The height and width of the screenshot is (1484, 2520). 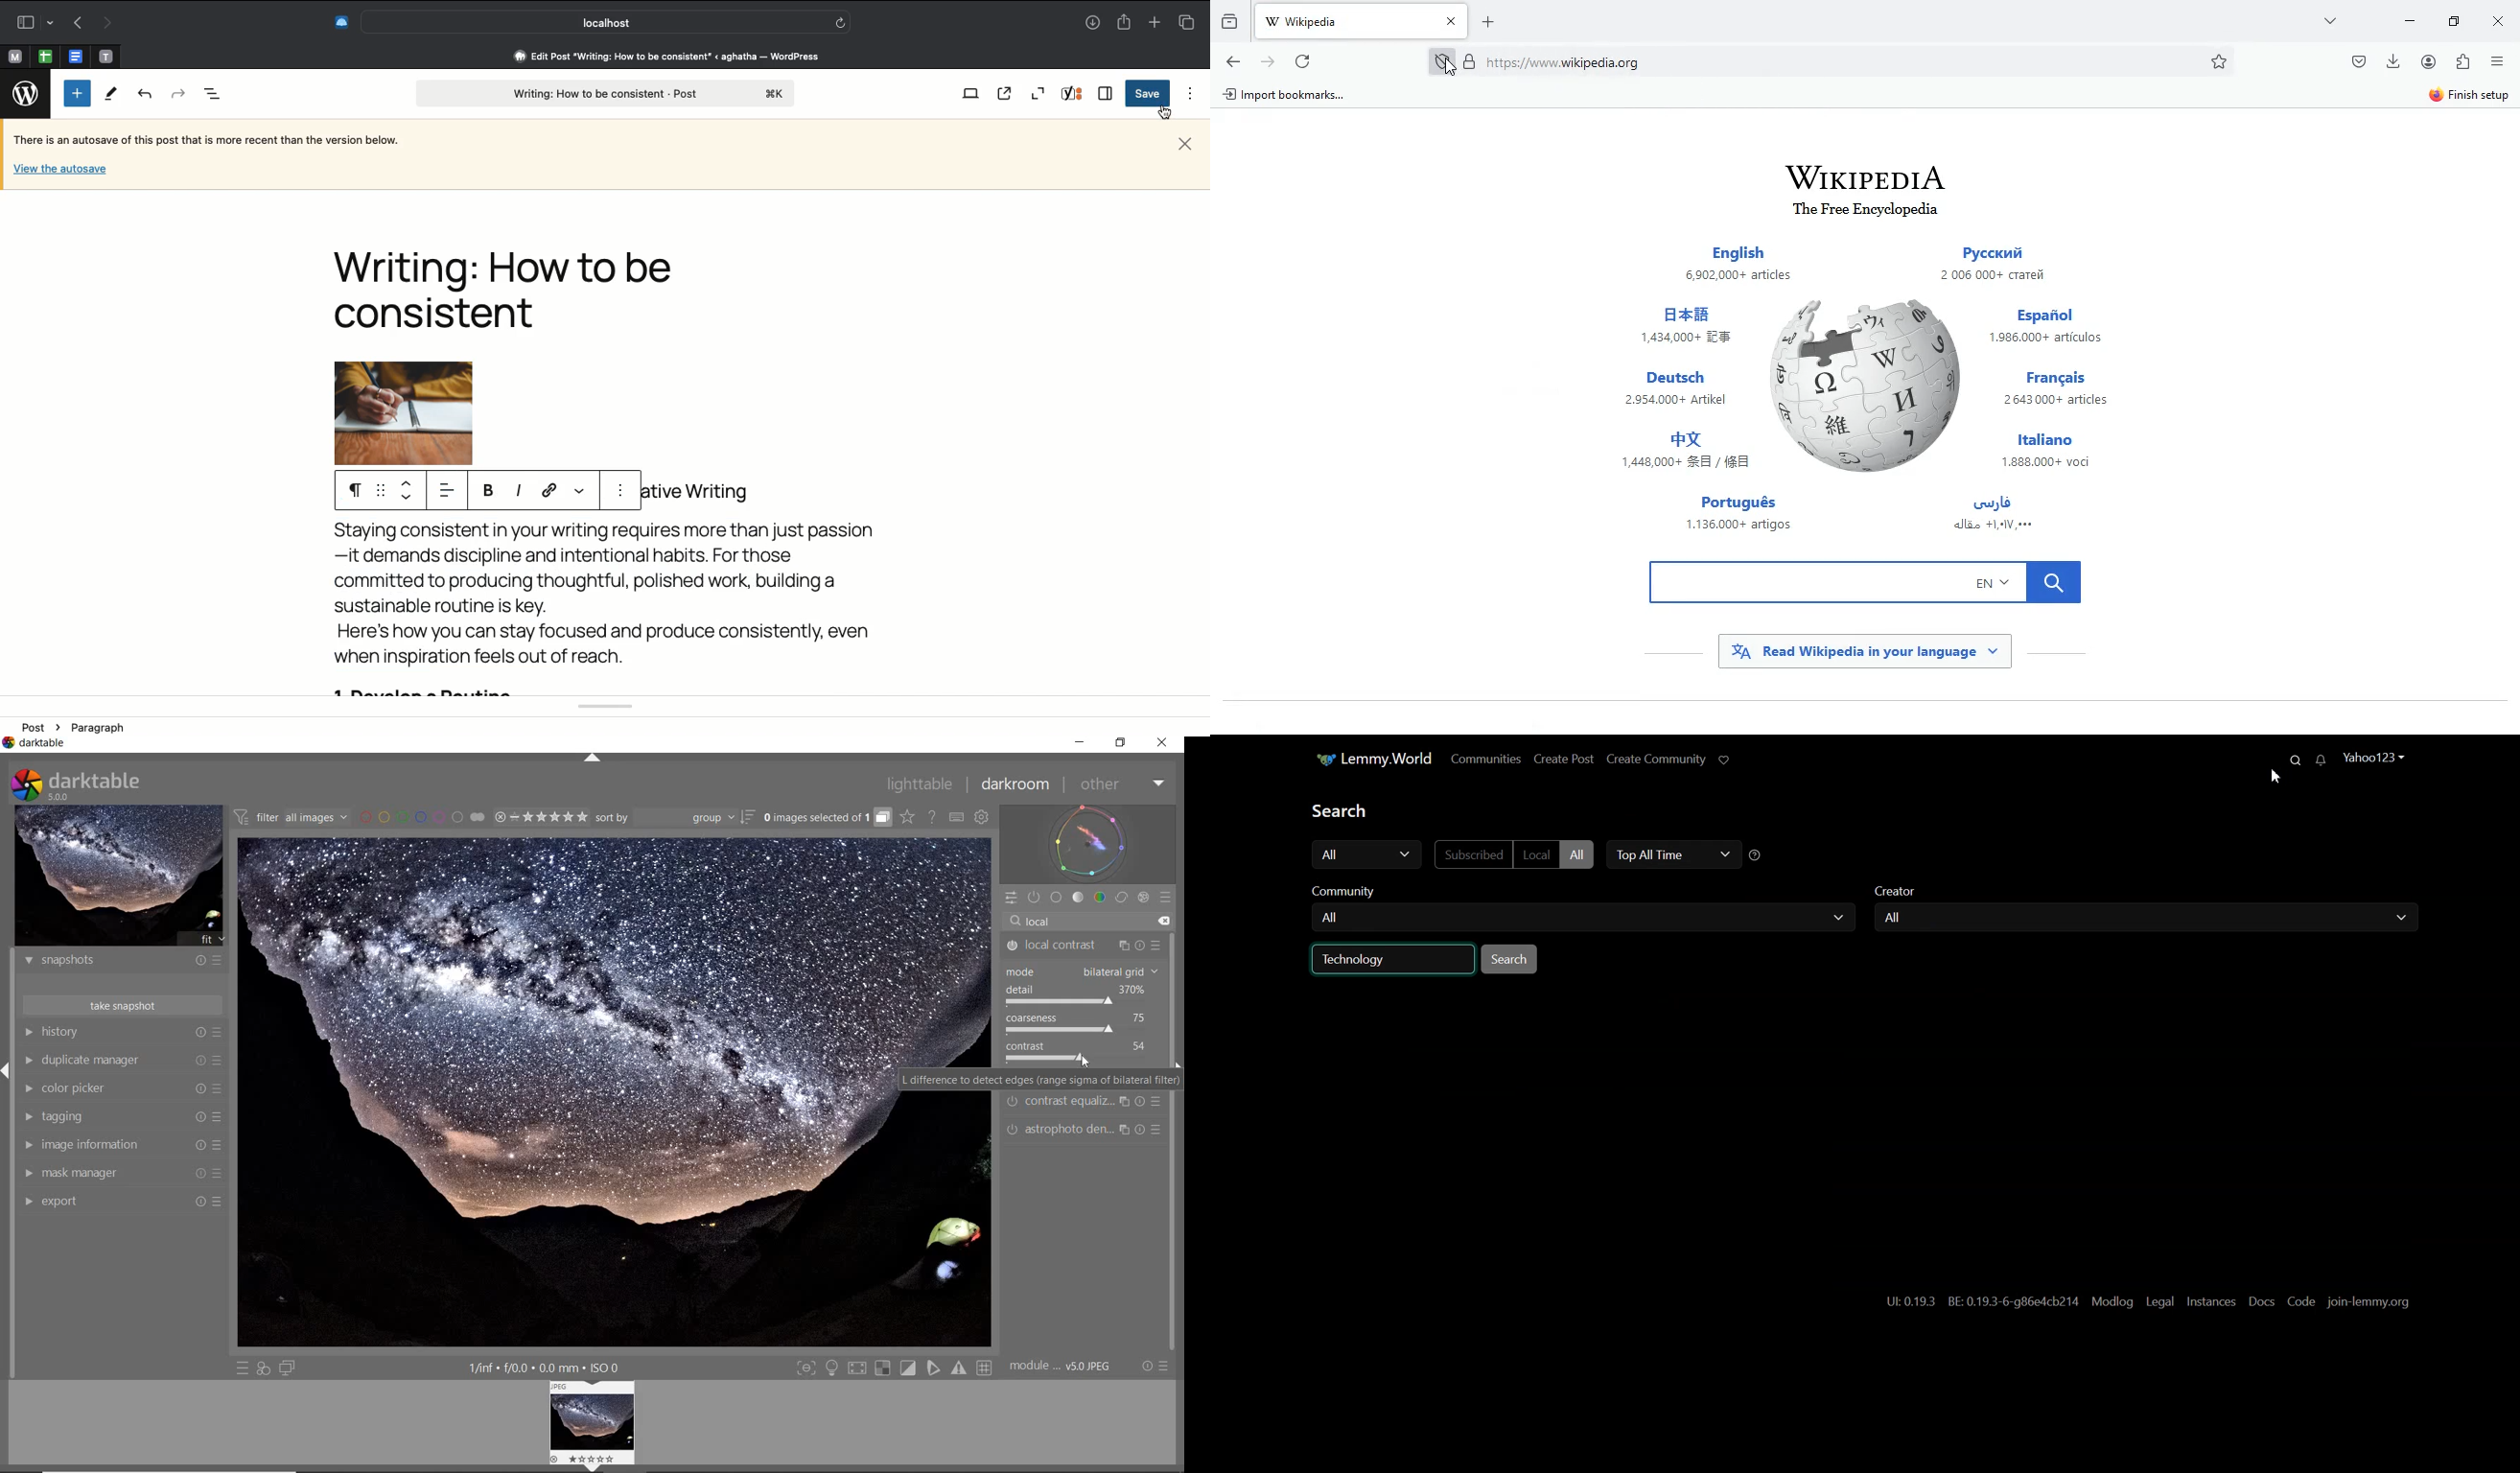 What do you see at coordinates (213, 95) in the screenshot?
I see `Document overview` at bounding box center [213, 95].